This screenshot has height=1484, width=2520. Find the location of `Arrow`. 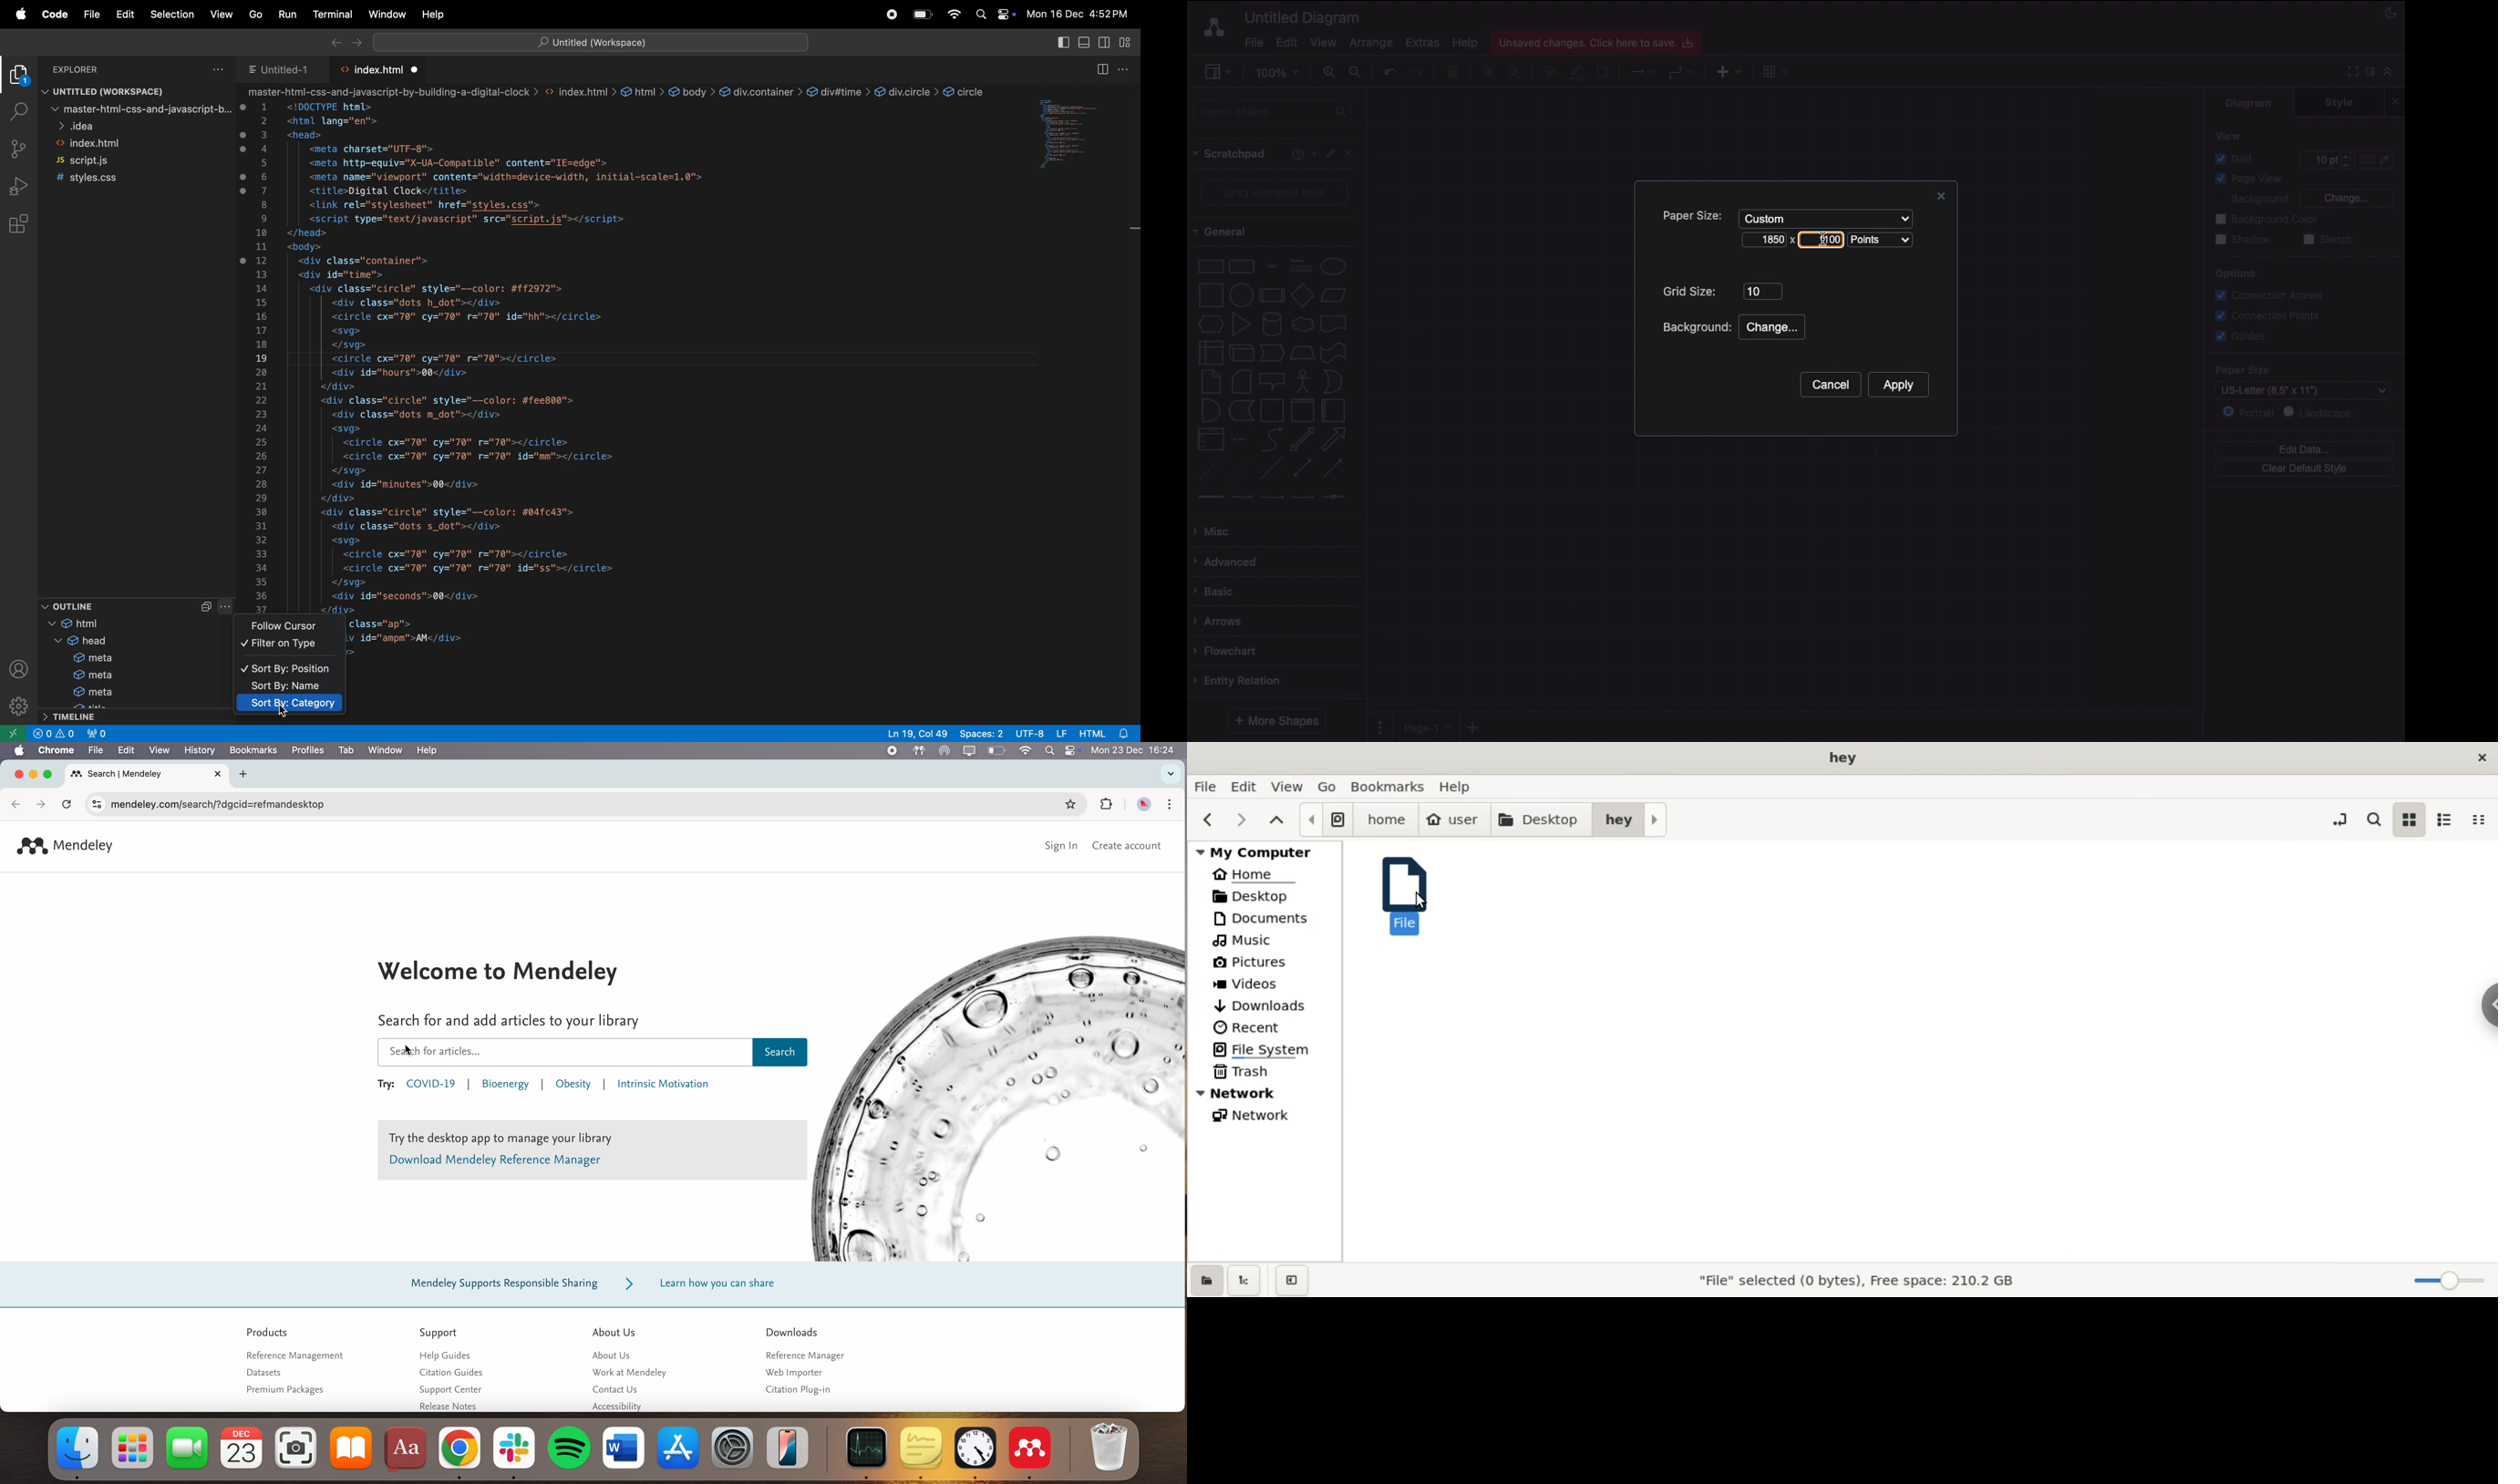

Arrow is located at coordinates (1334, 440).